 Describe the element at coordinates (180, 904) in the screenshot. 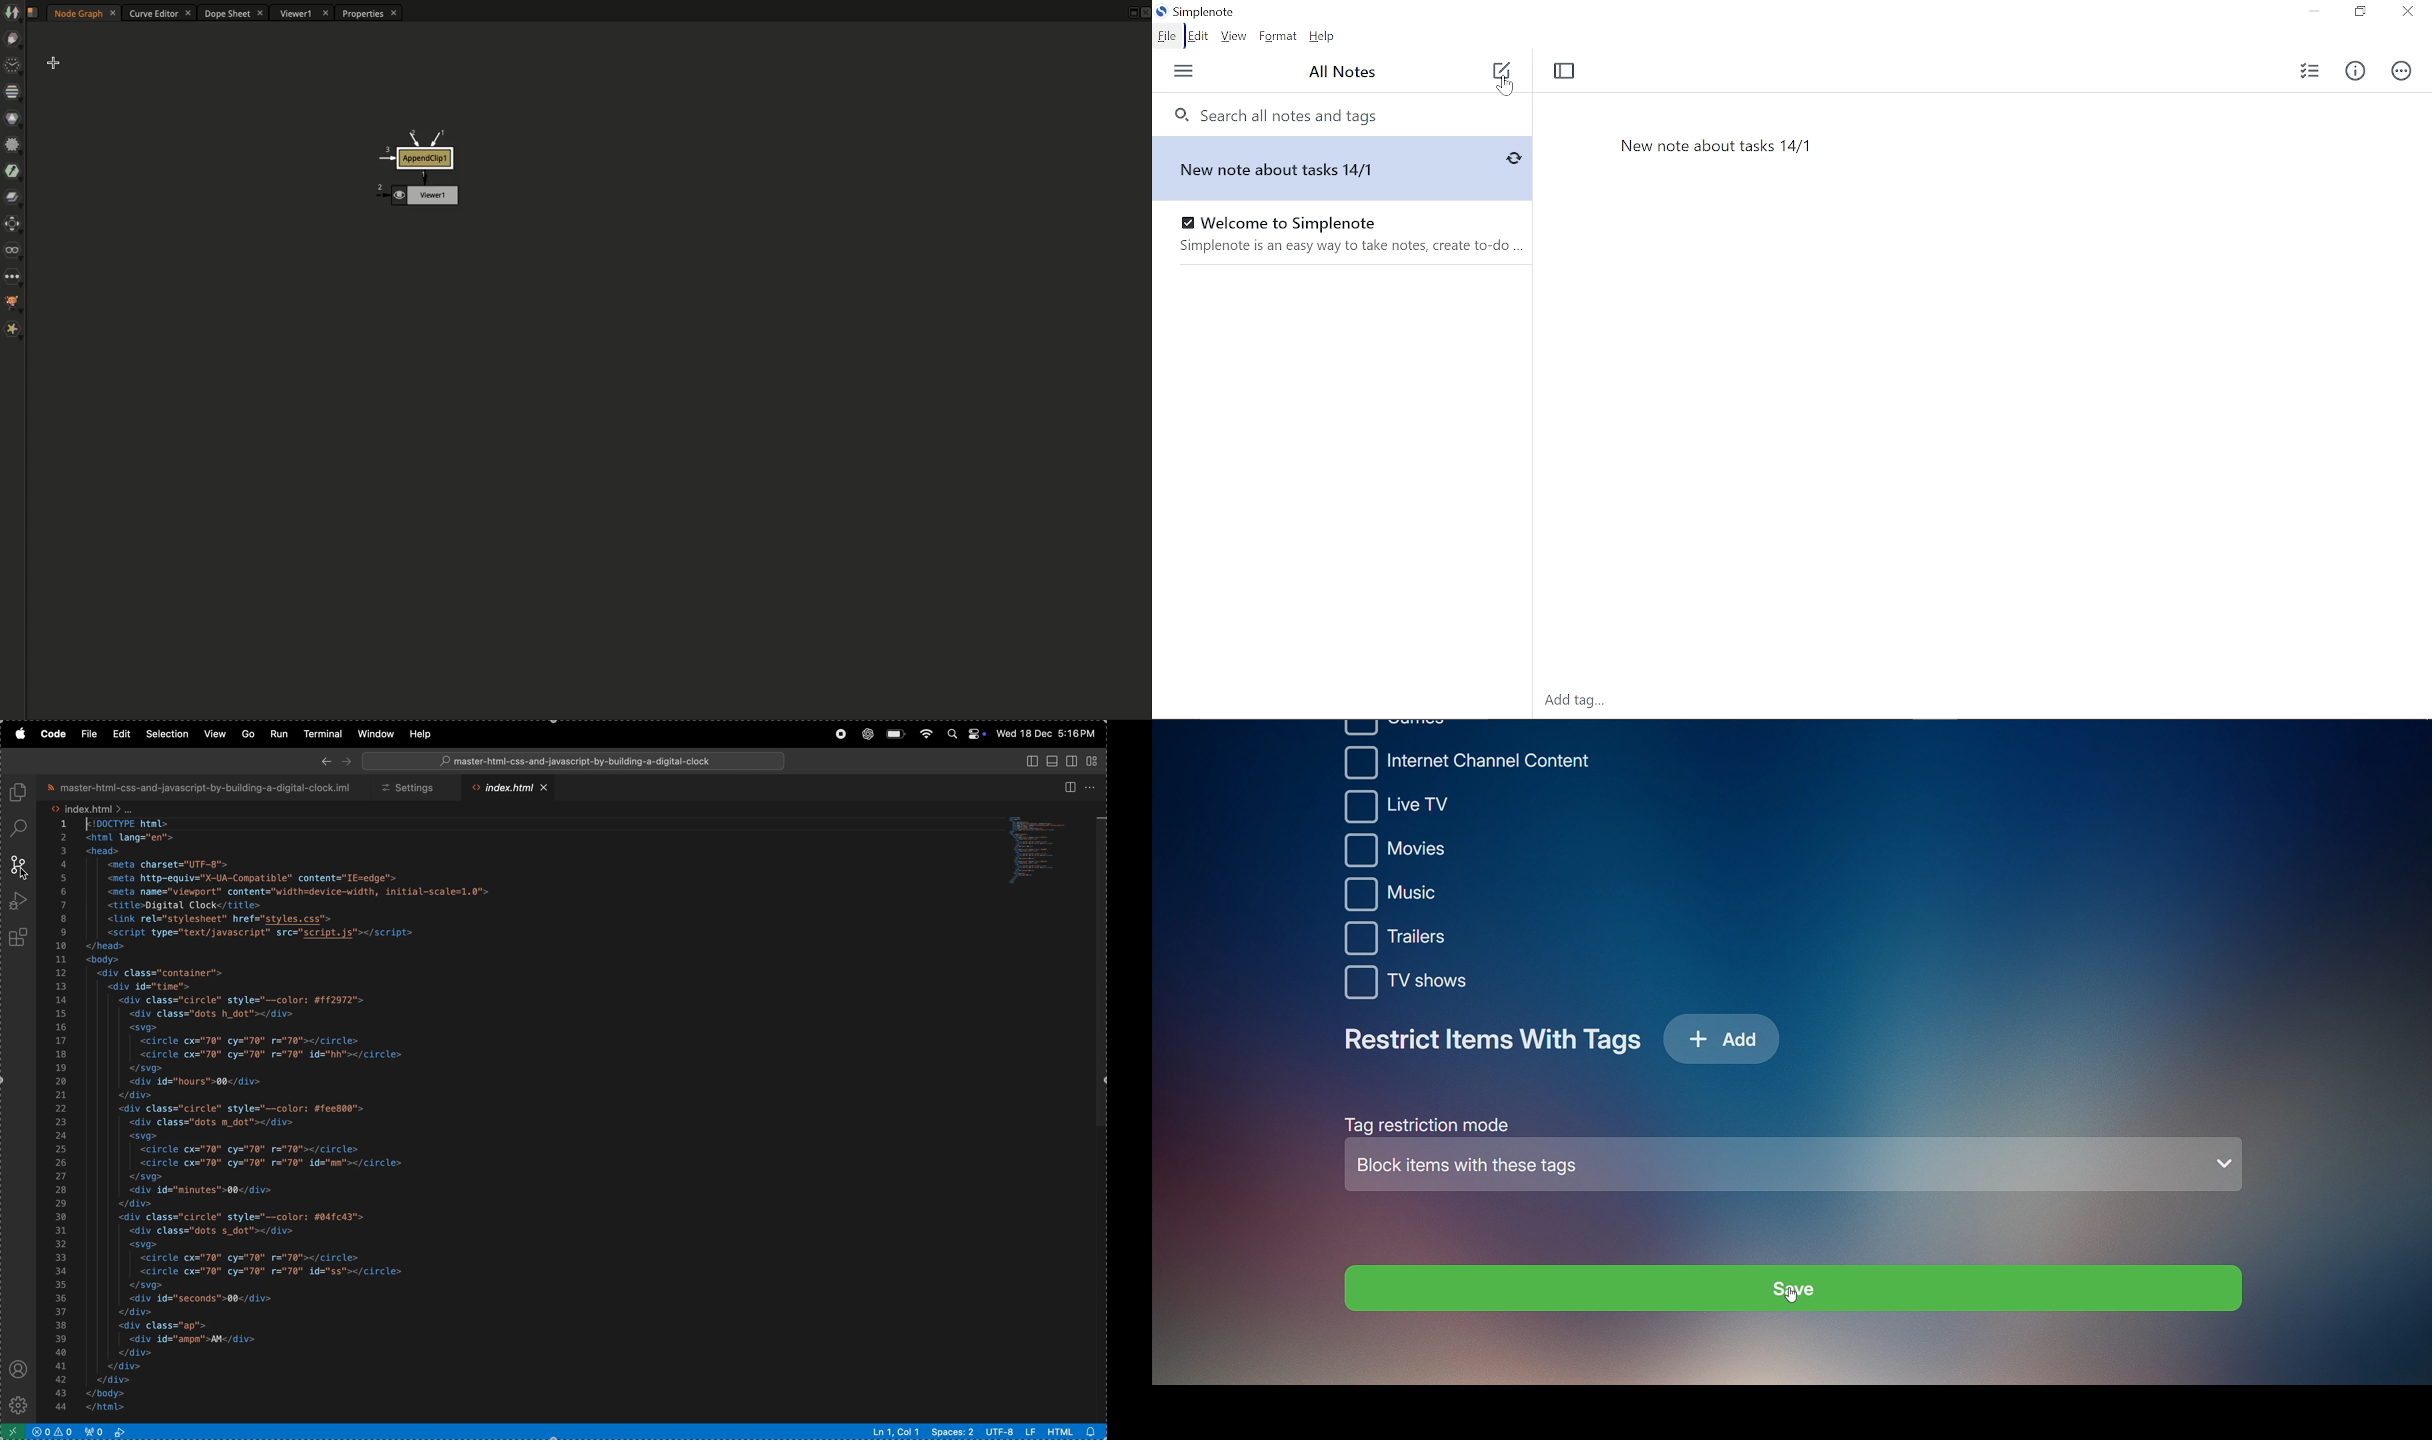

I see `<title>Digital Clock</title>` at that location.